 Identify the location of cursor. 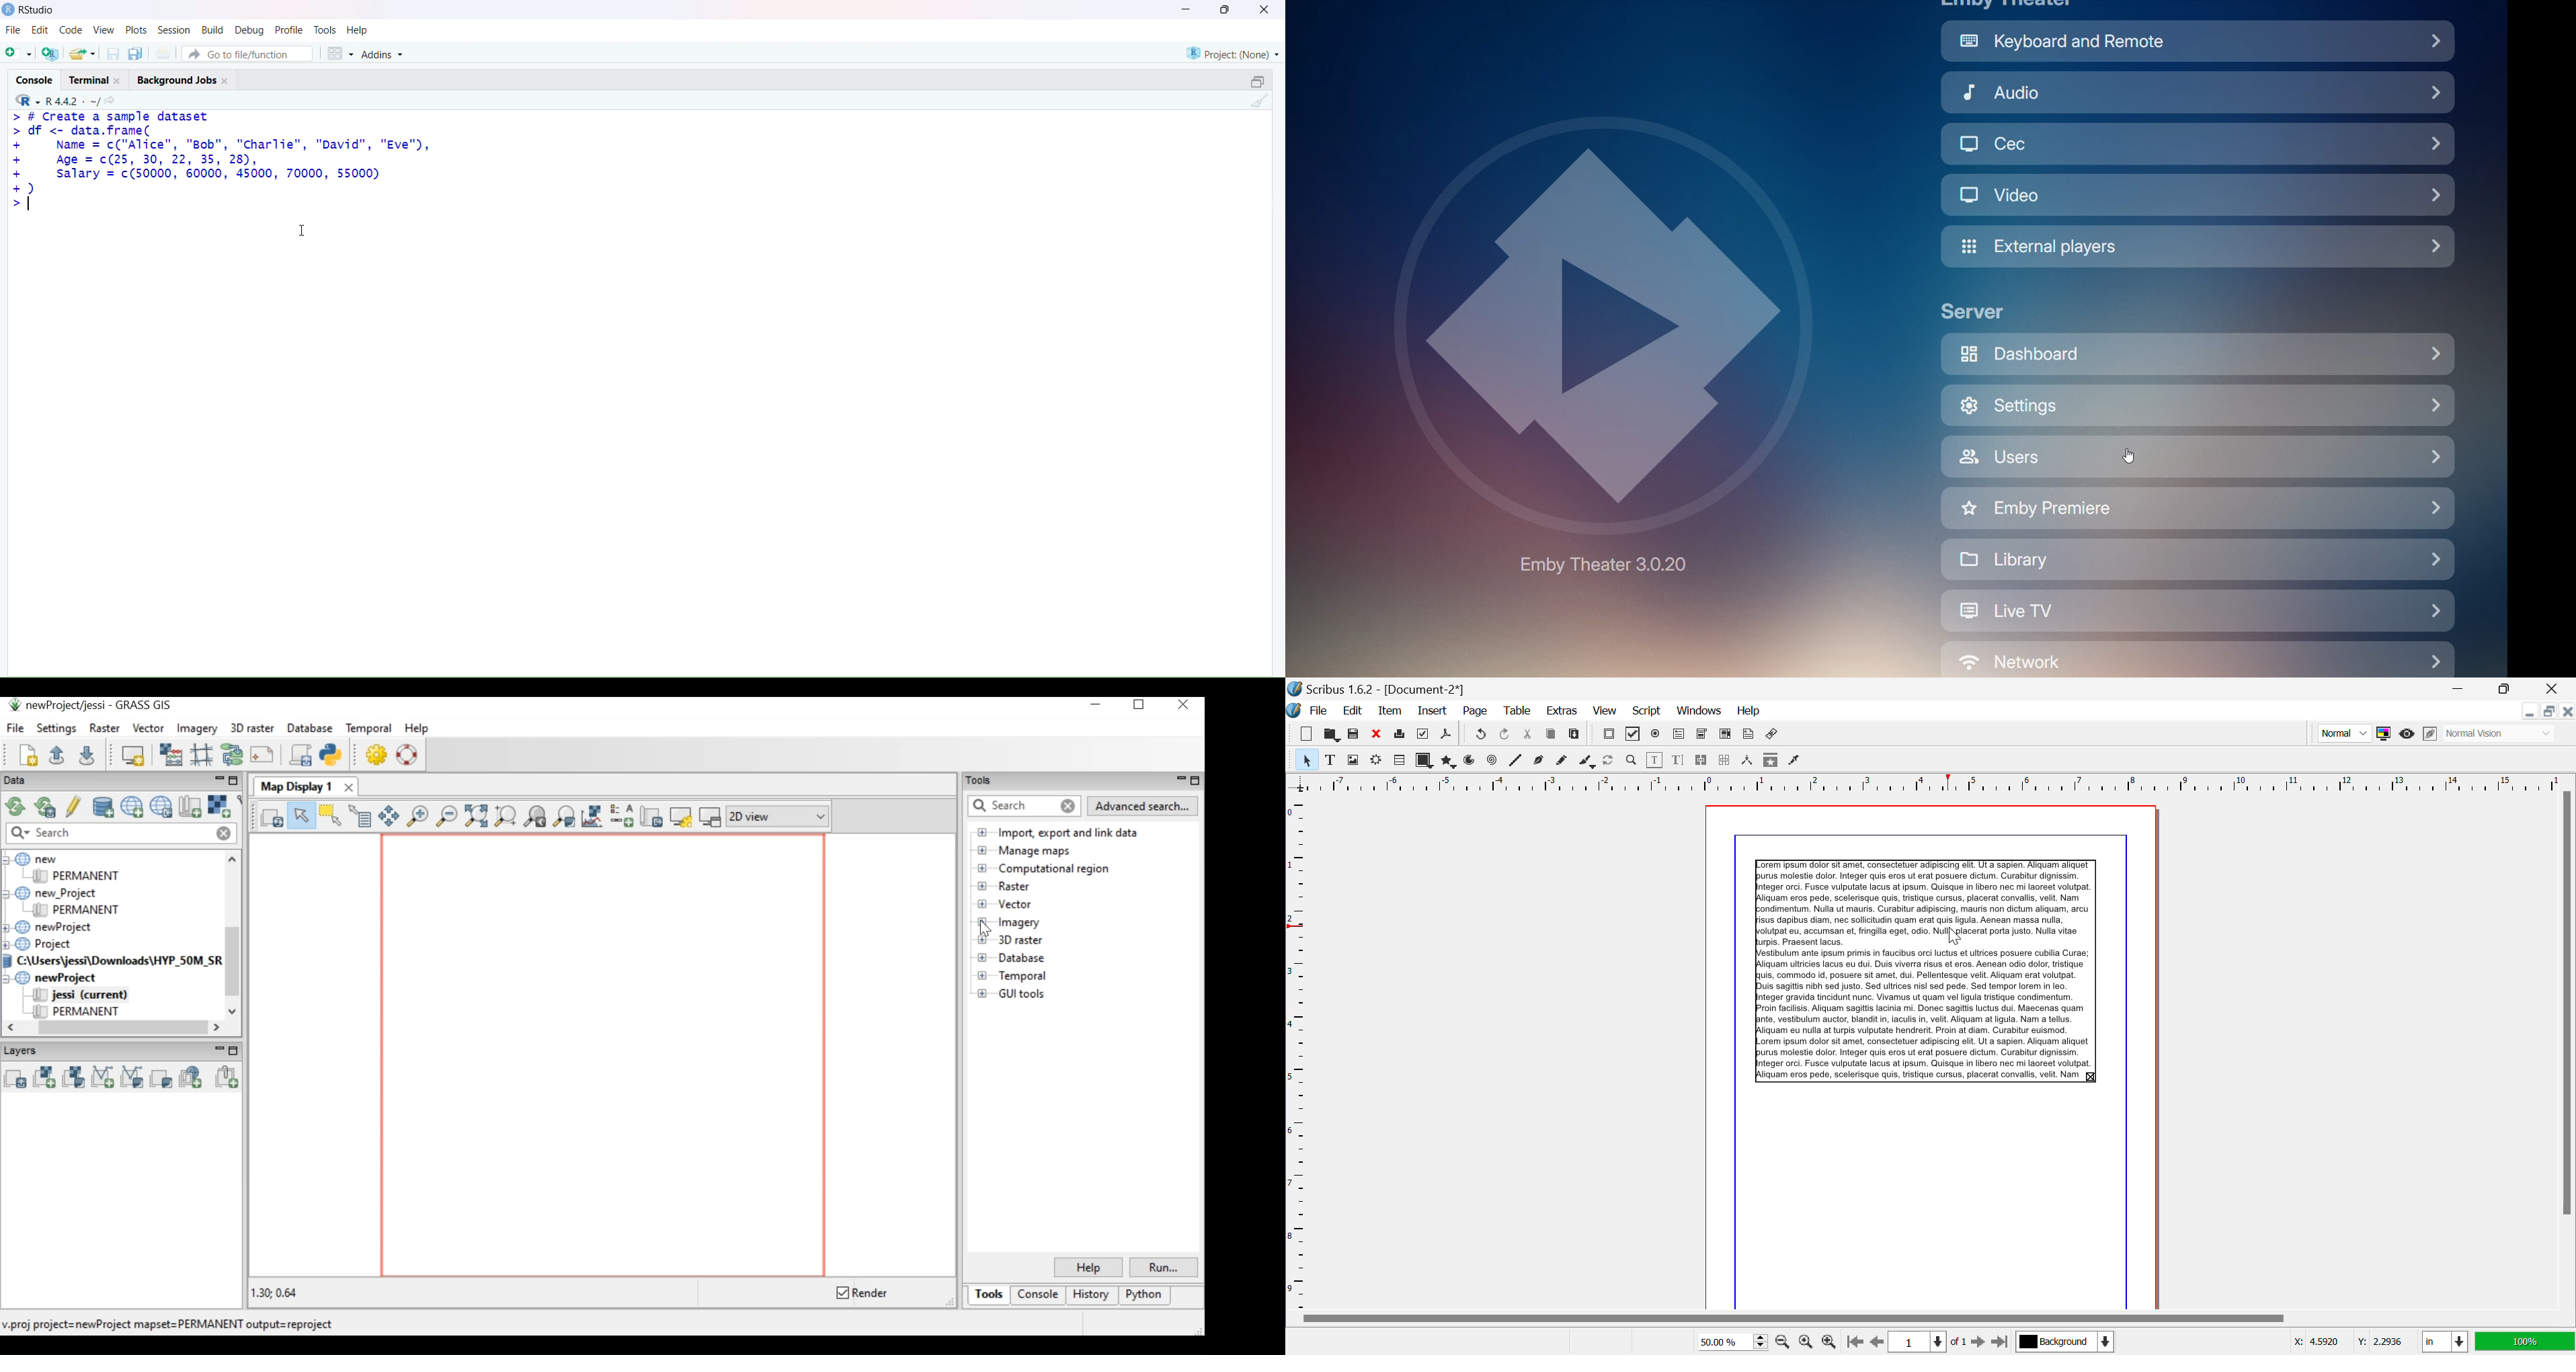
(2131, 461).